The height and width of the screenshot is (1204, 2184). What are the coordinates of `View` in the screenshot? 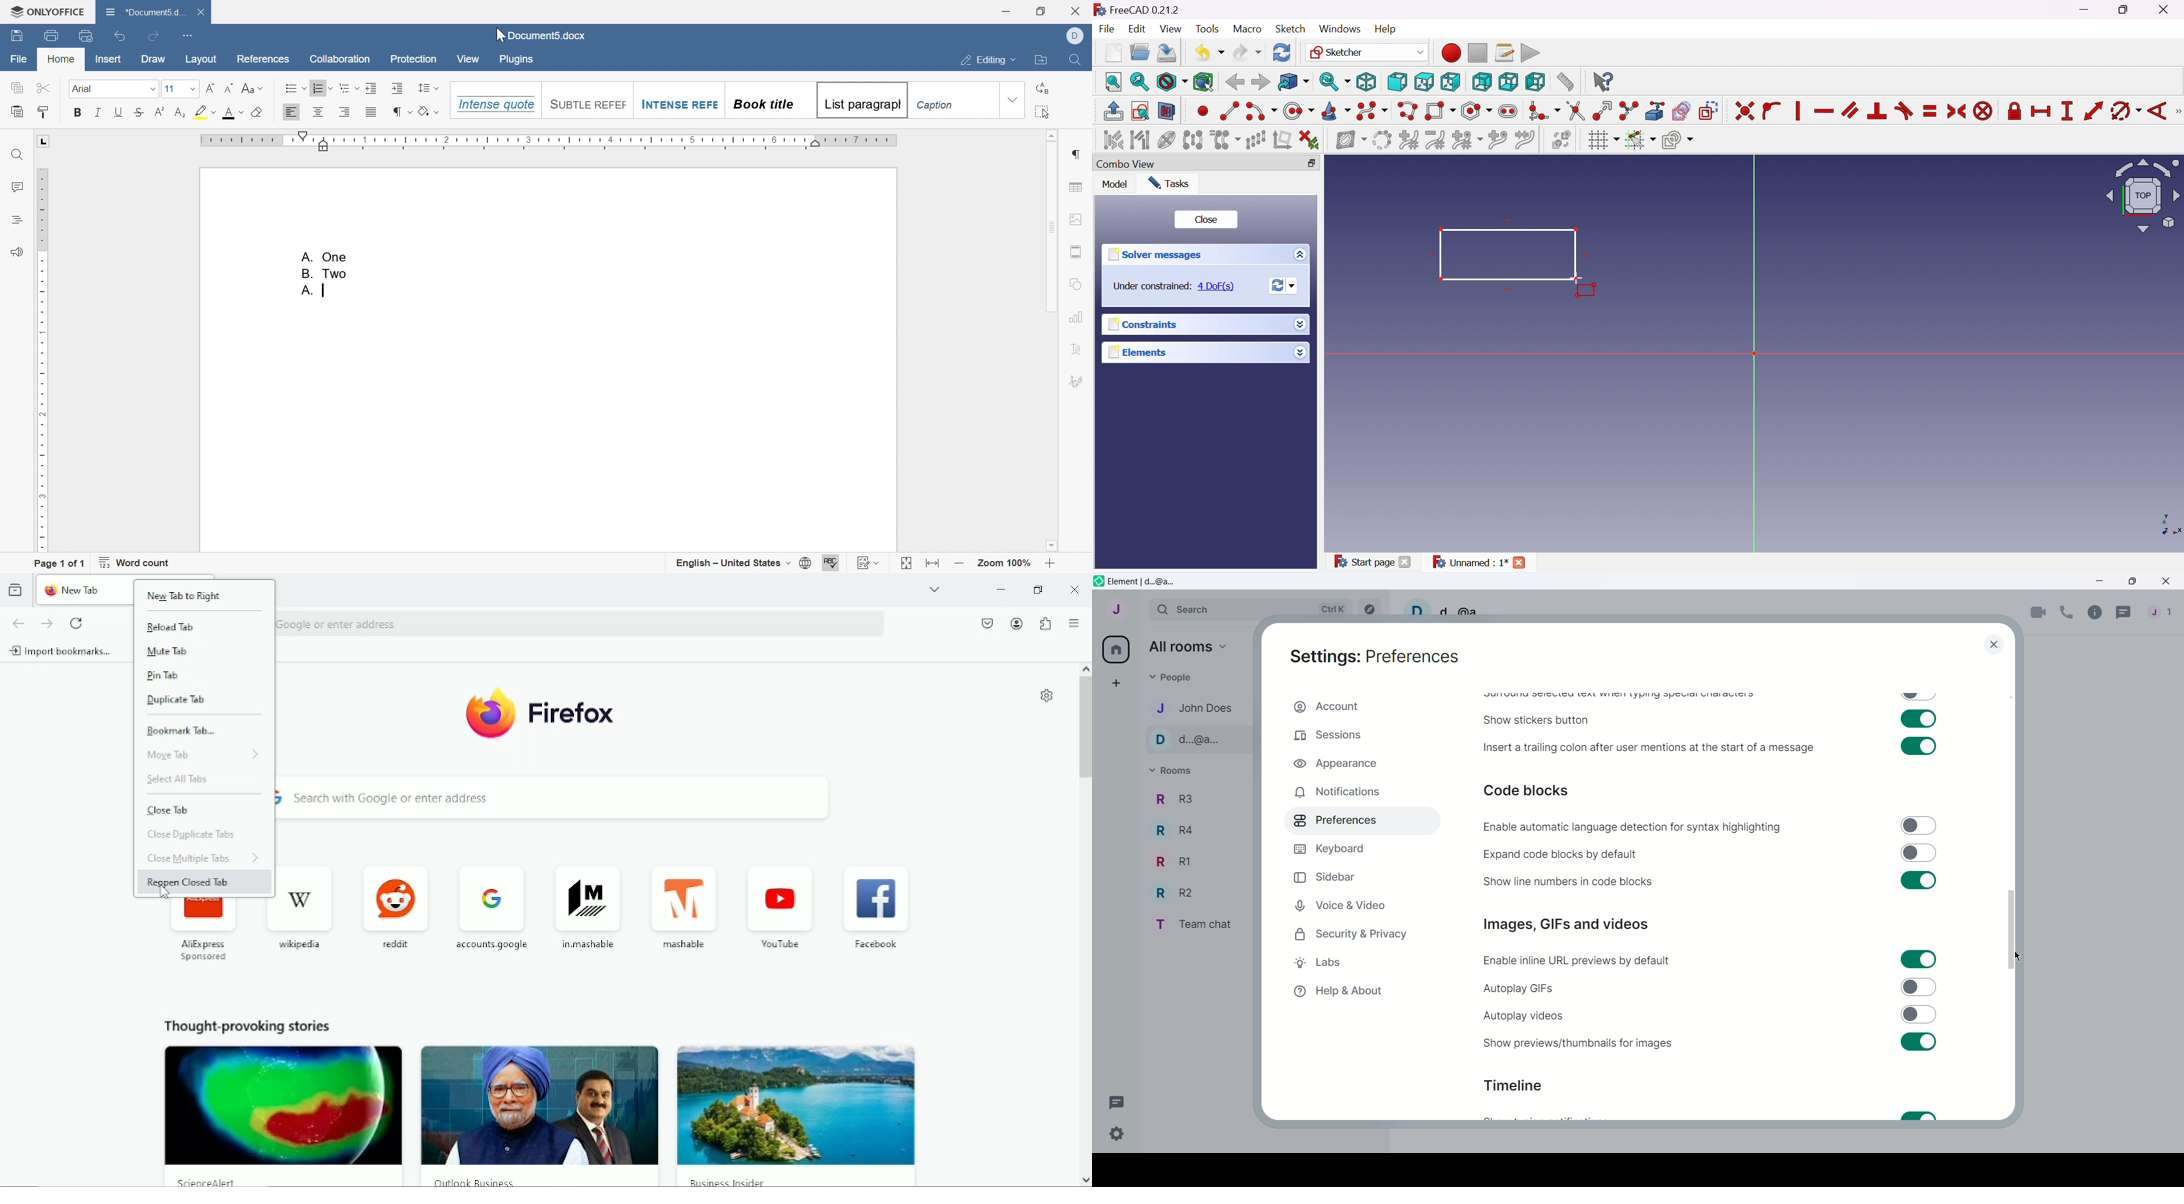 It's located at (1172, 29).